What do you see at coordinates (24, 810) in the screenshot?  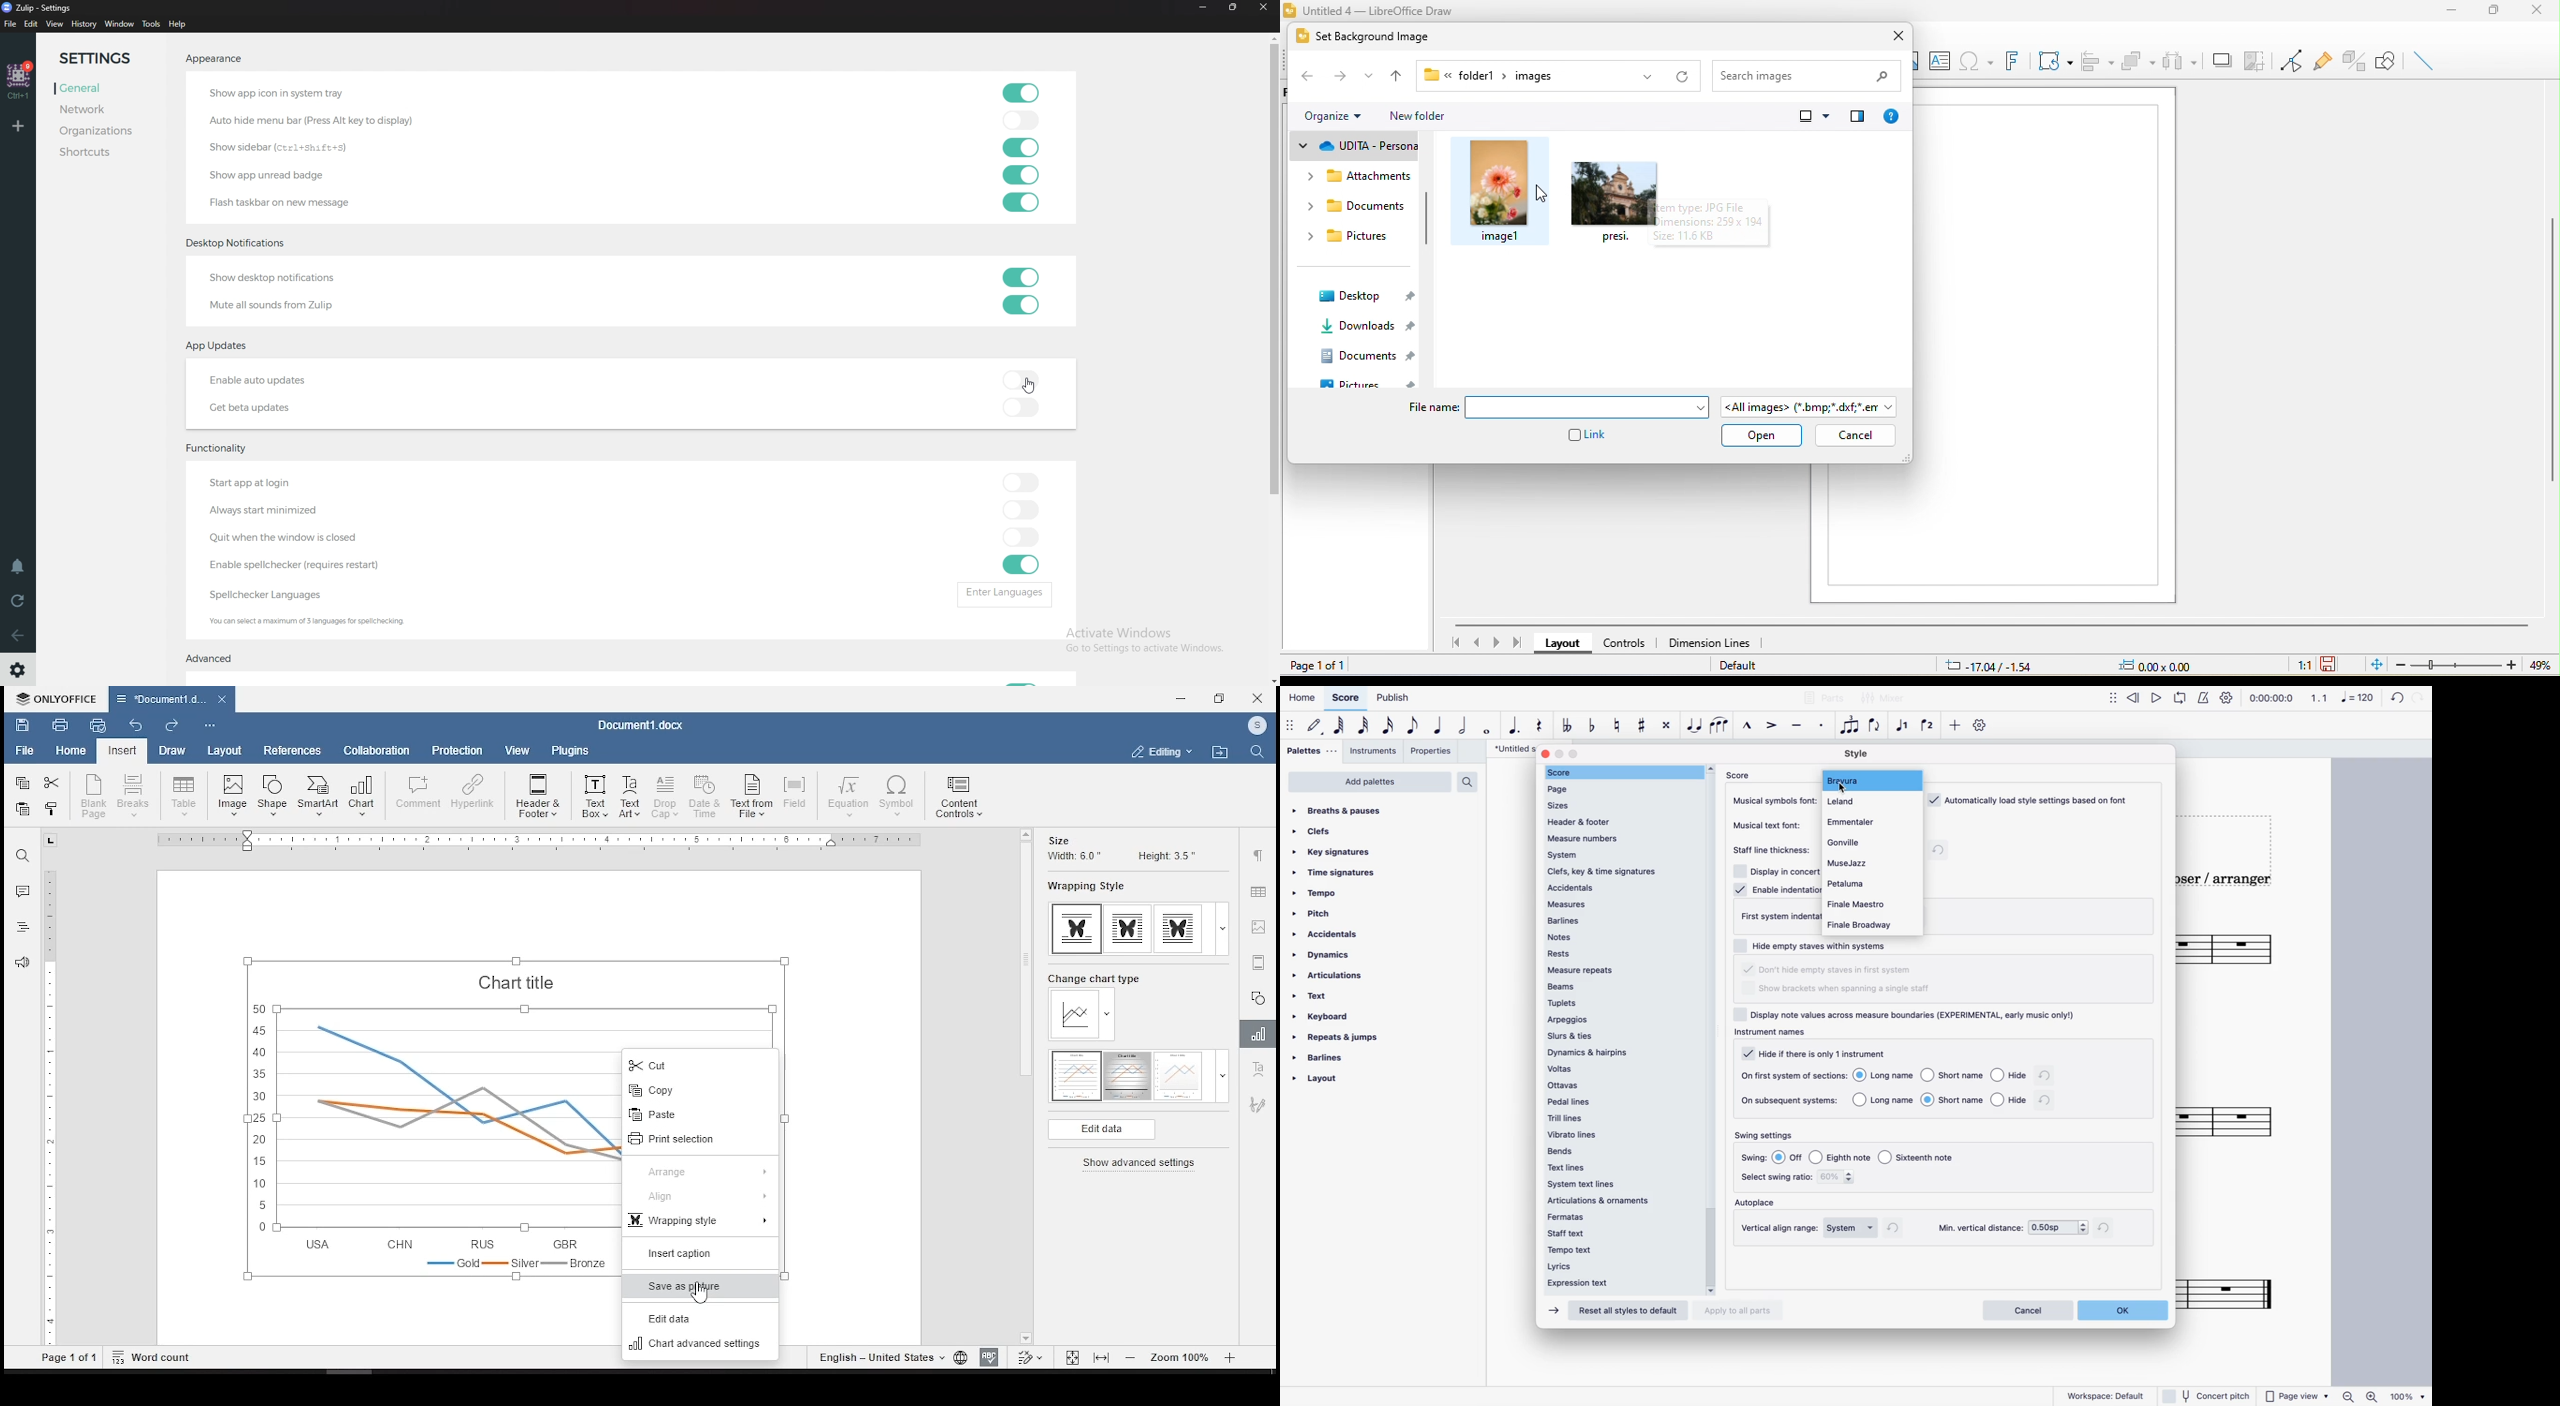 I see `paste` at bounding box center [24, 810].